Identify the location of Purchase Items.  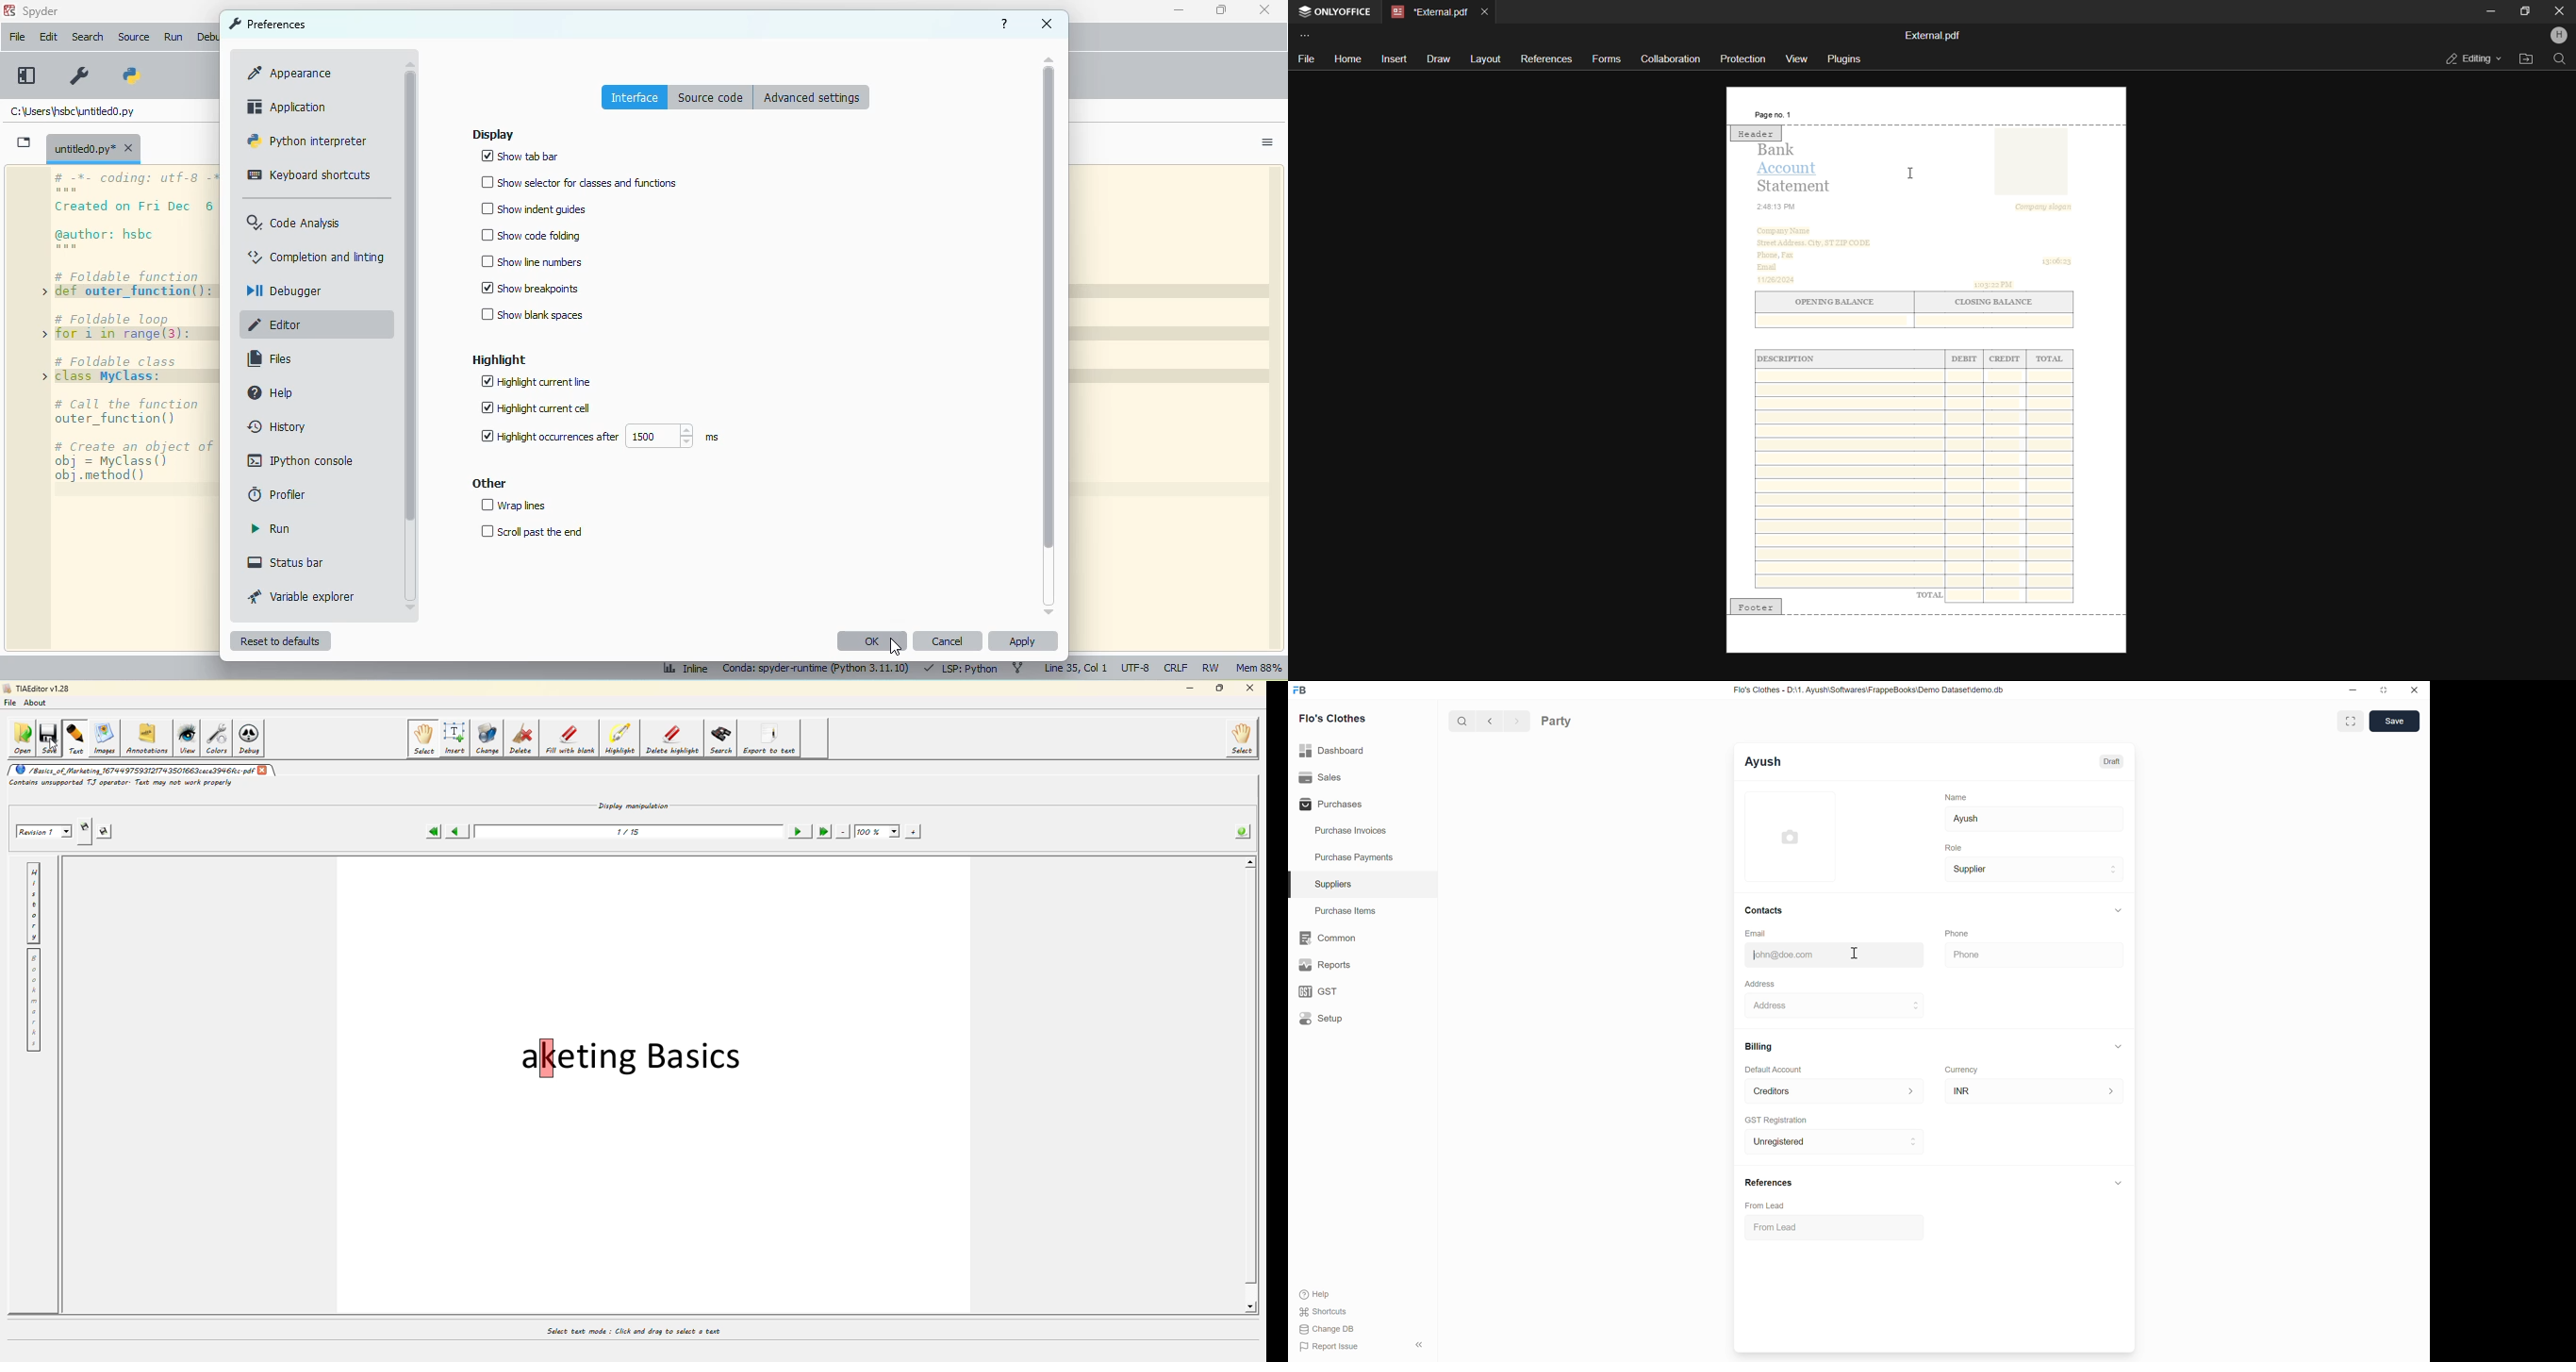
(1363, 911).